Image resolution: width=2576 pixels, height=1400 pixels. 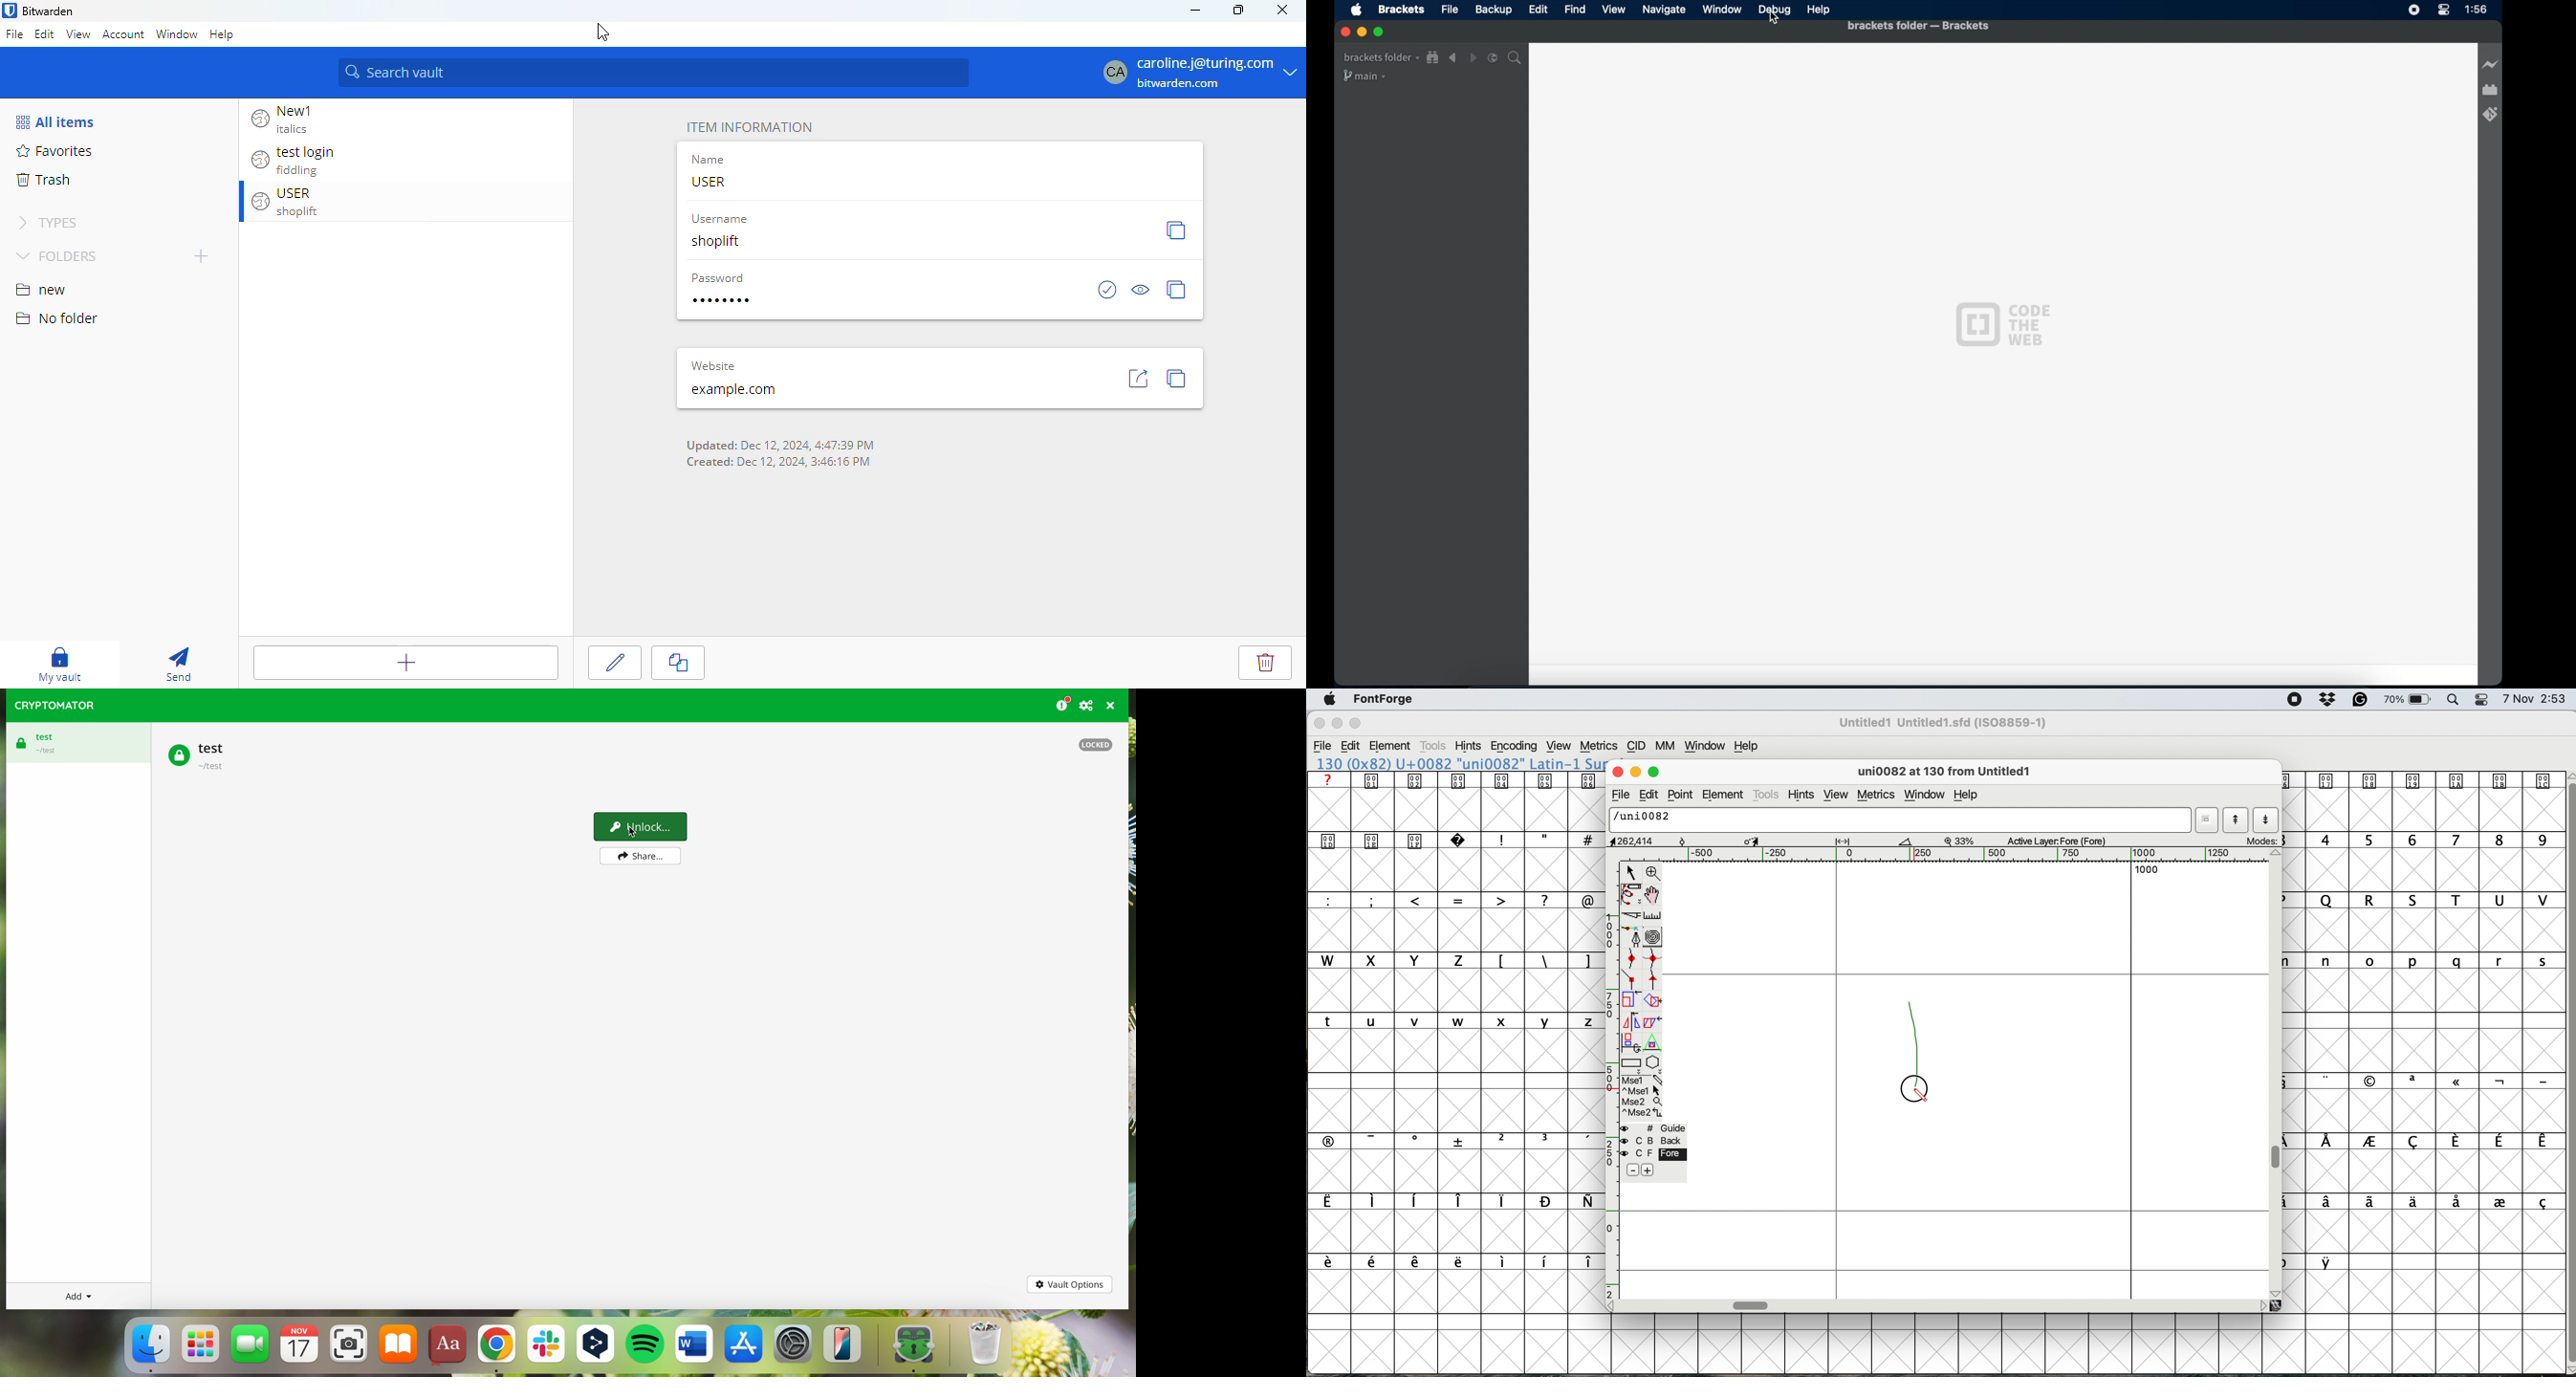 I want to click on scroll by hand, so click(x=1651, y=895).